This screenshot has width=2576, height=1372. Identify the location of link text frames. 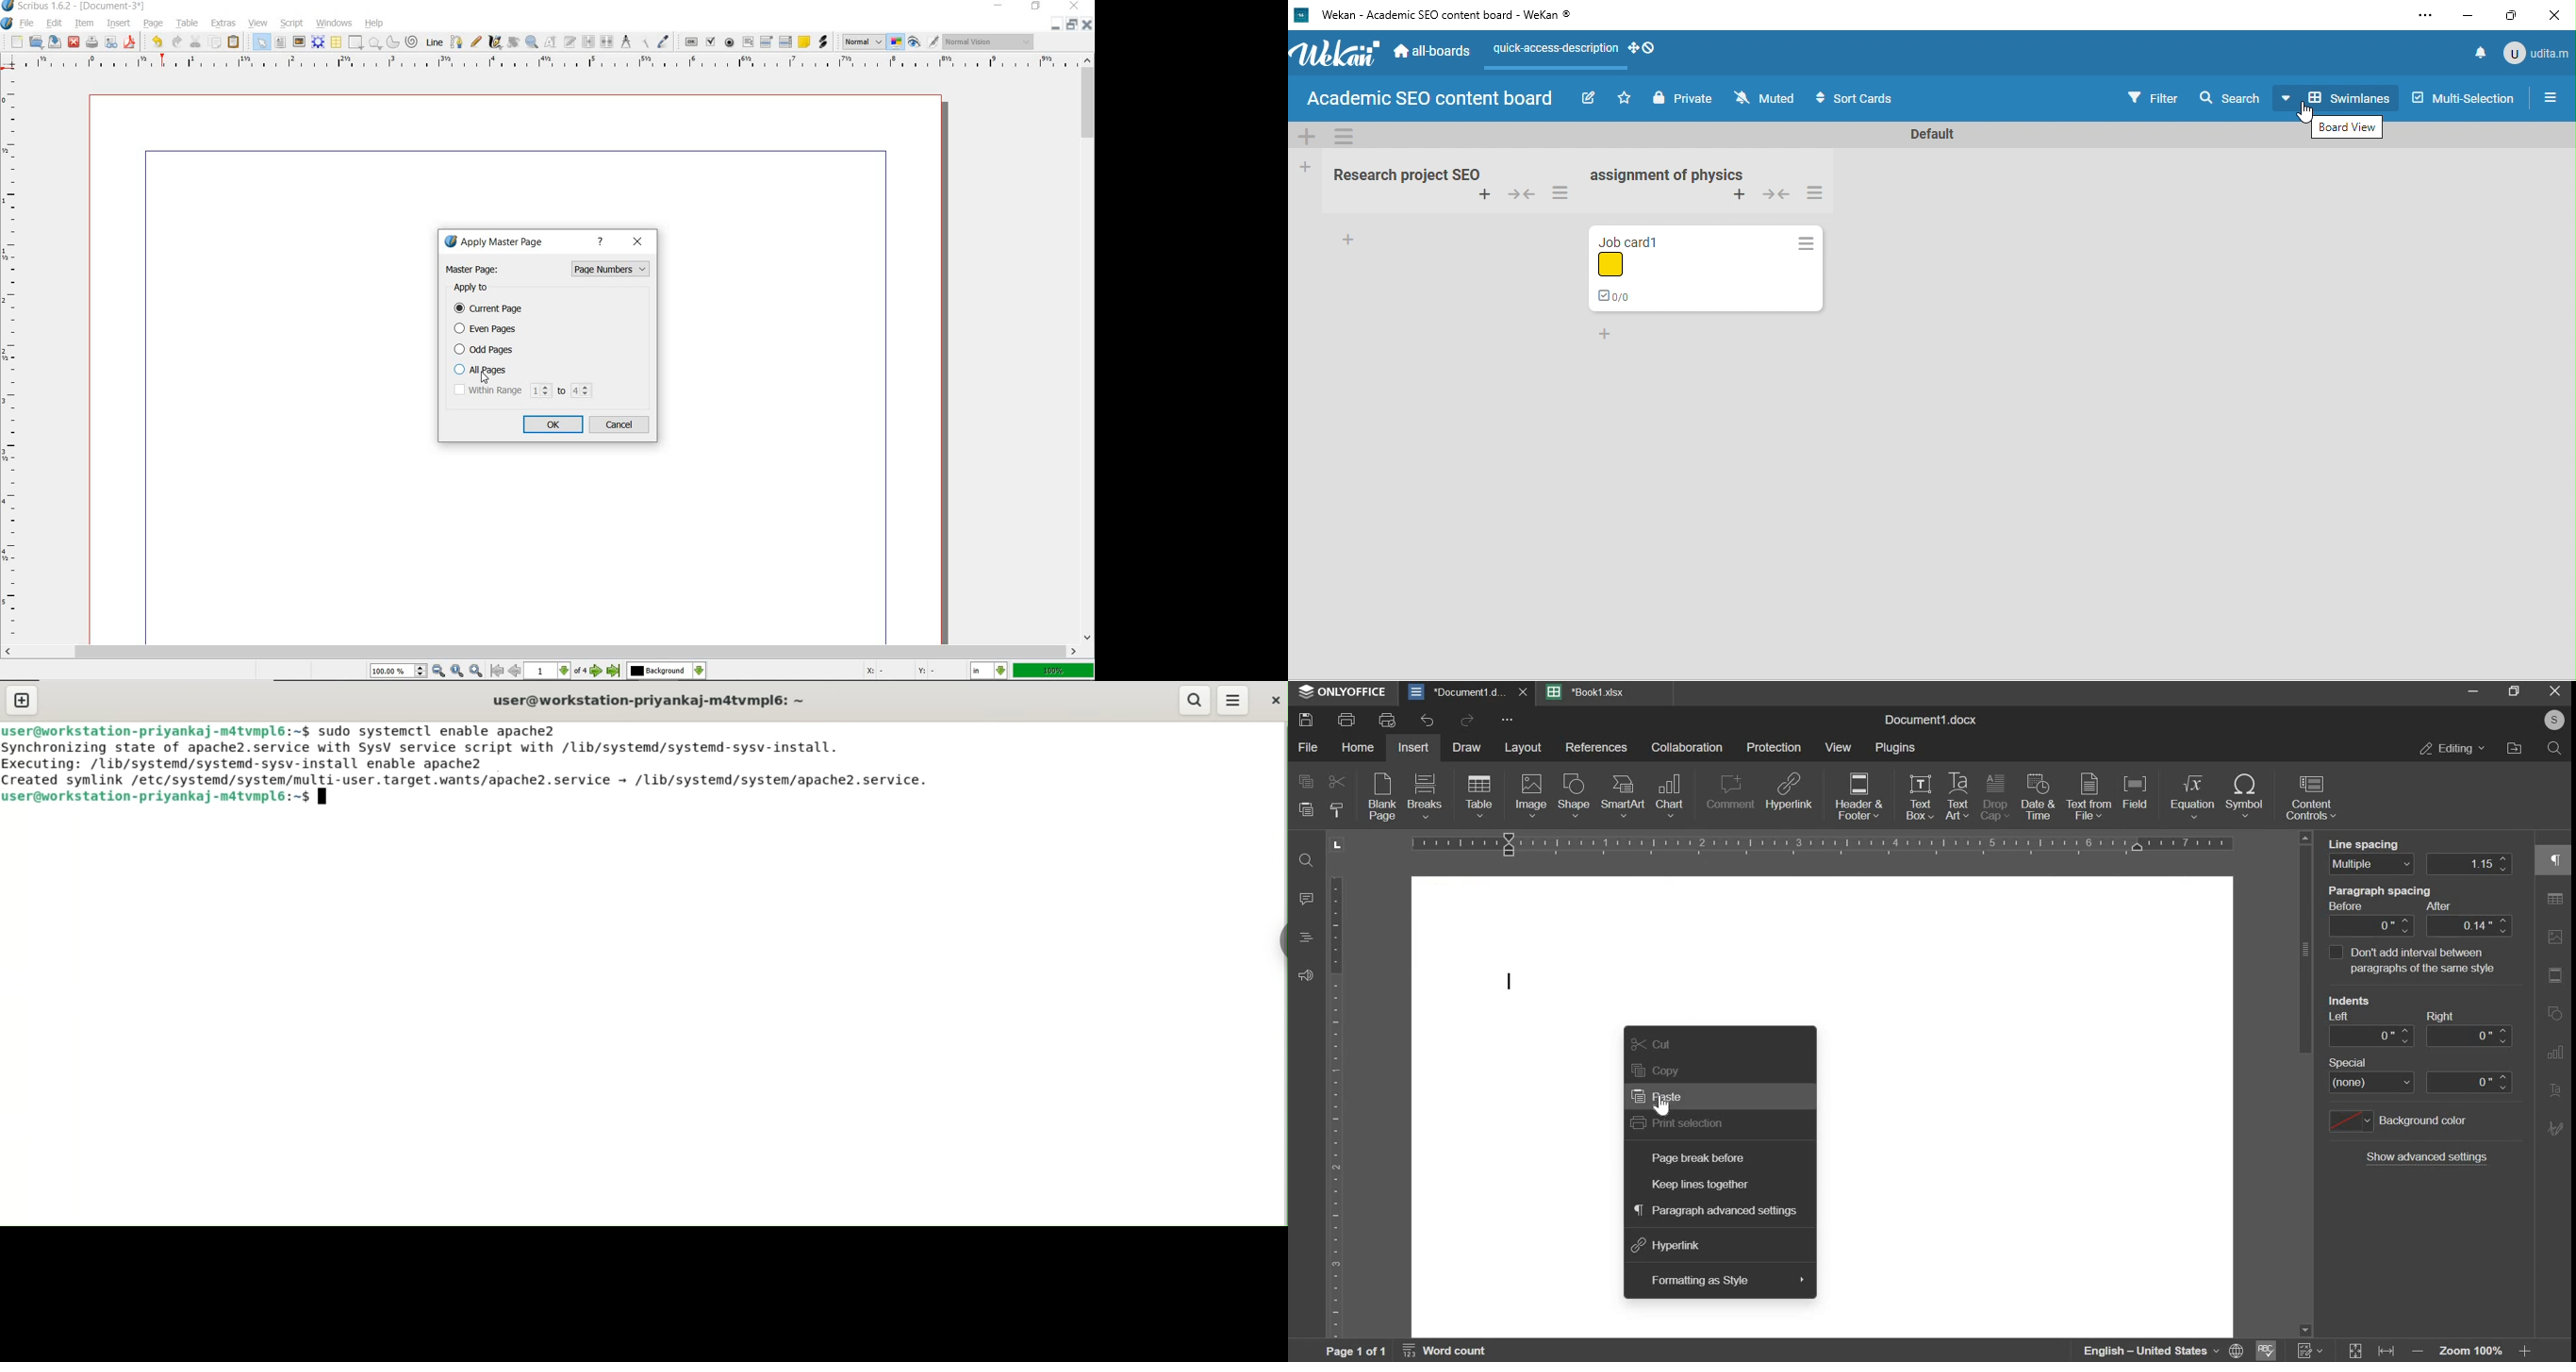
(591, 42).